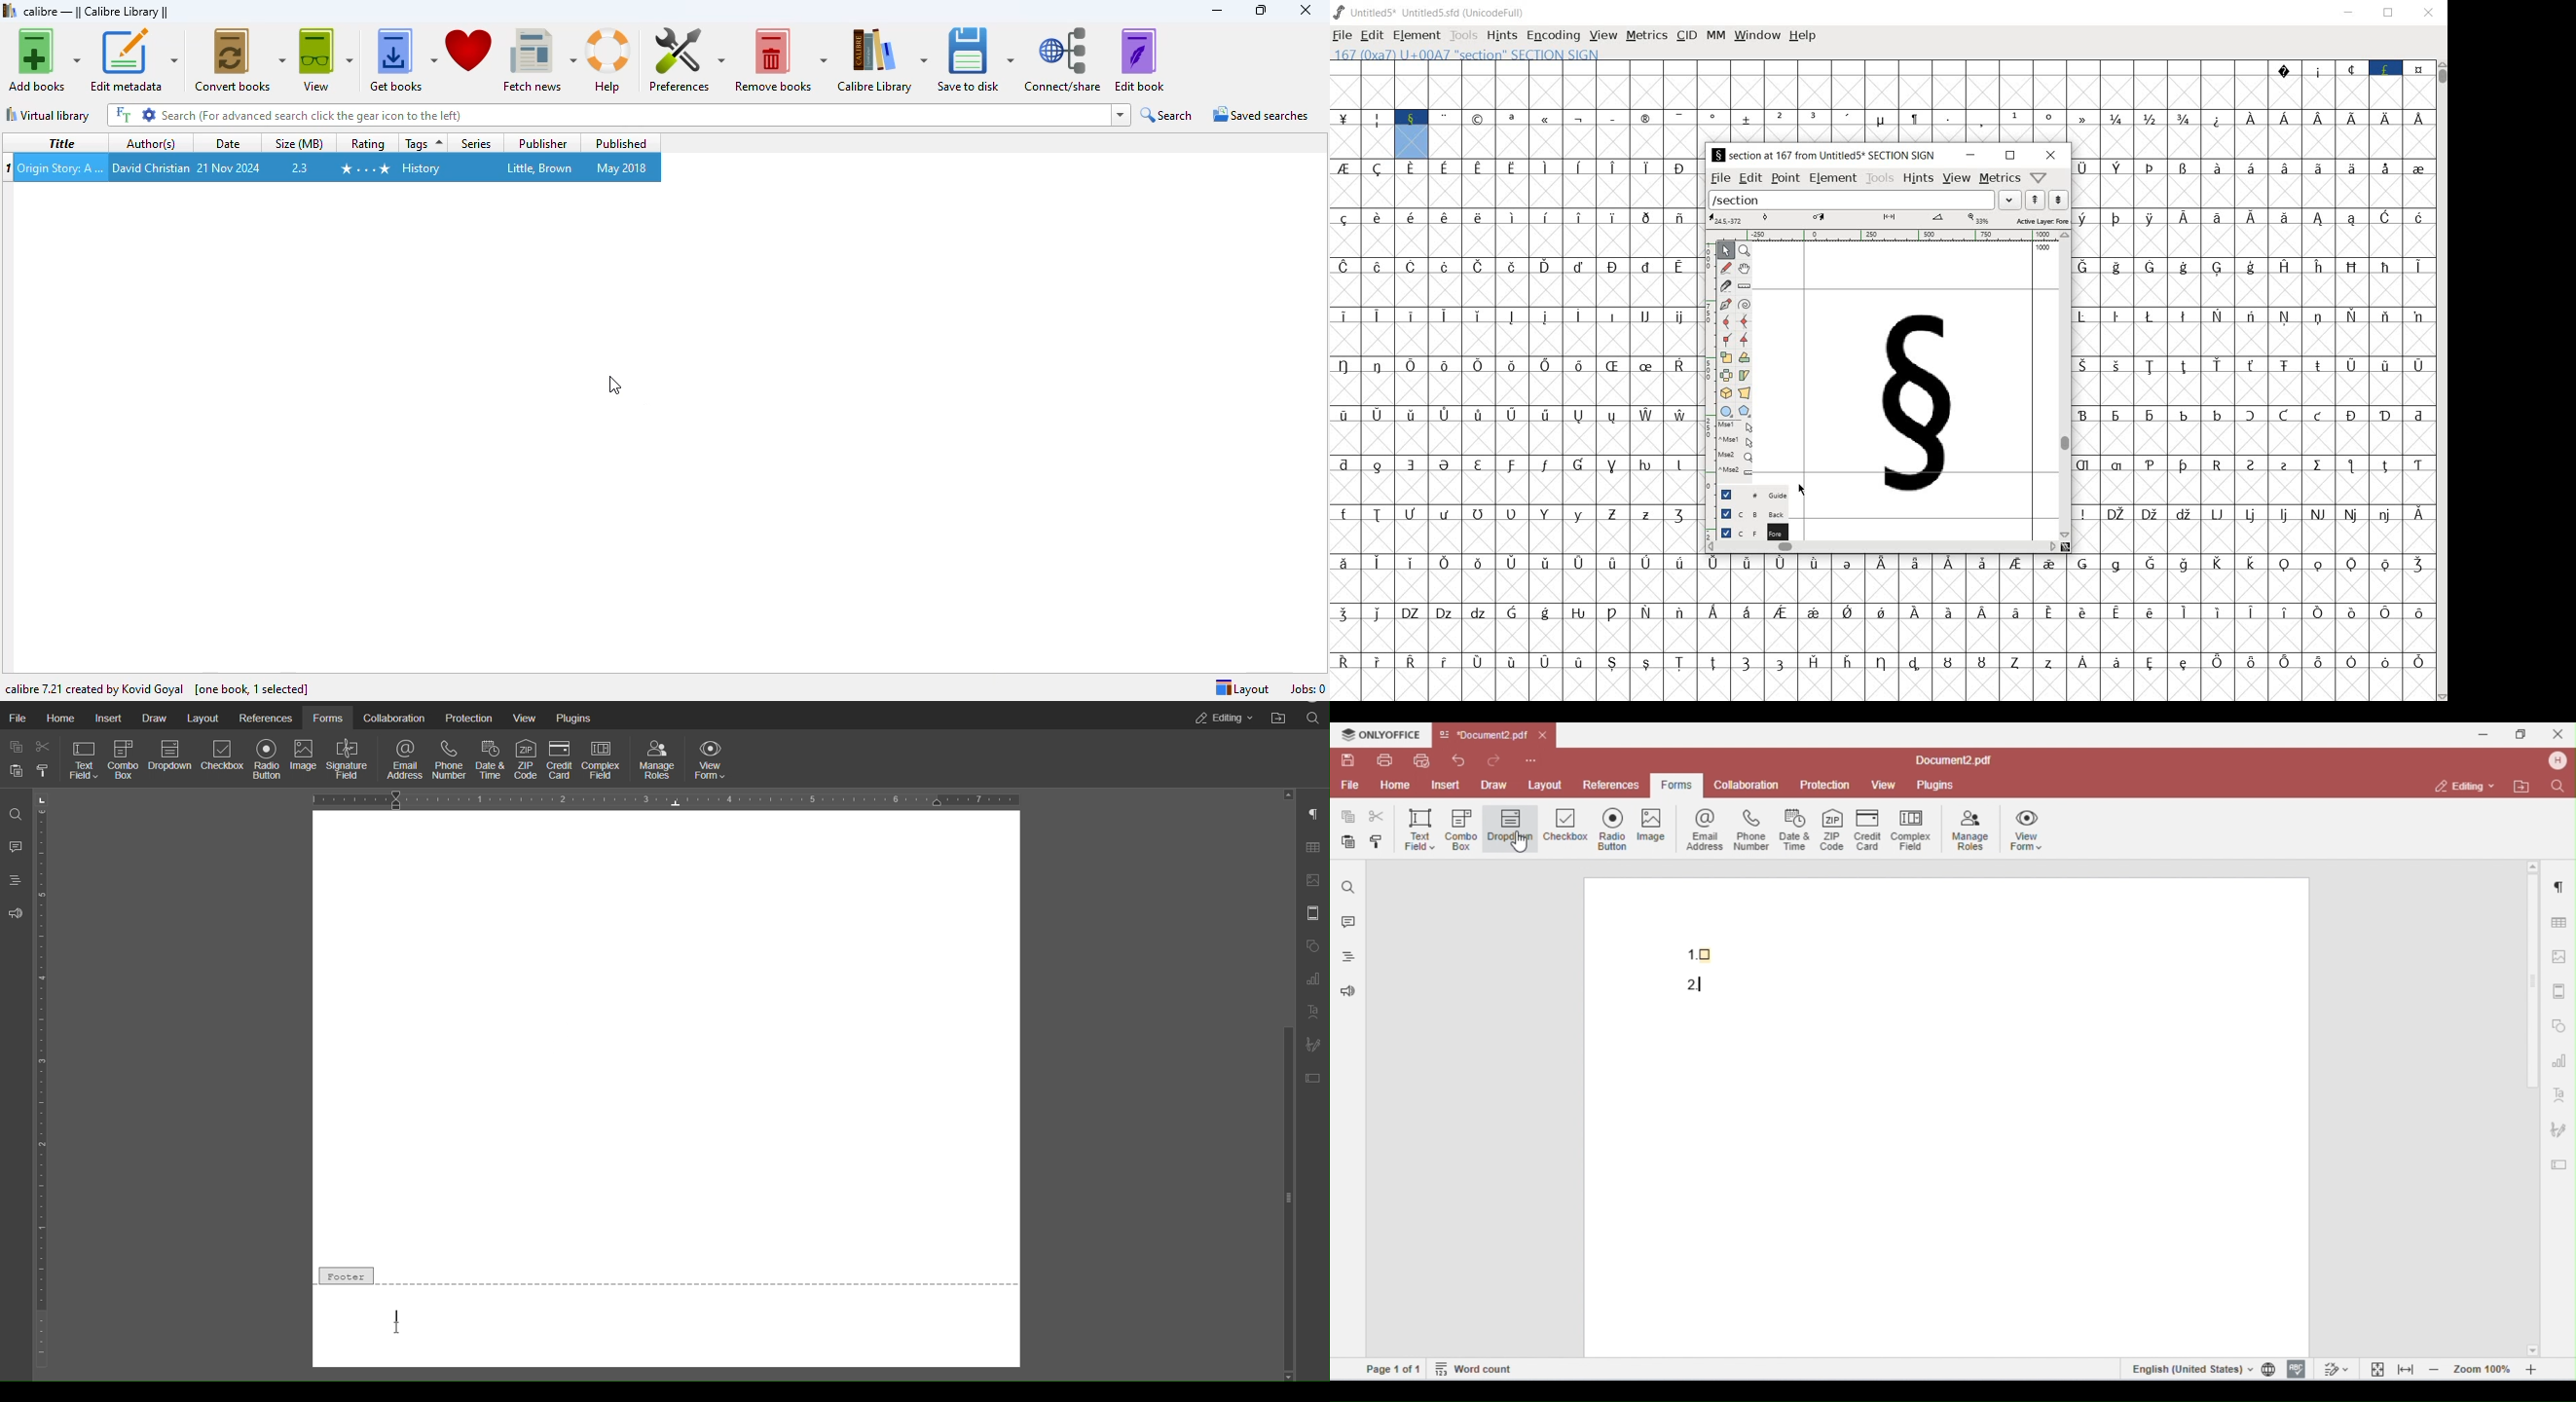 The width and height of the screenshot is (2576, 1428). What do you see at coordinates (1687, 36) in the screenshot?
I see `CID` at bounding box center [1687, 36].